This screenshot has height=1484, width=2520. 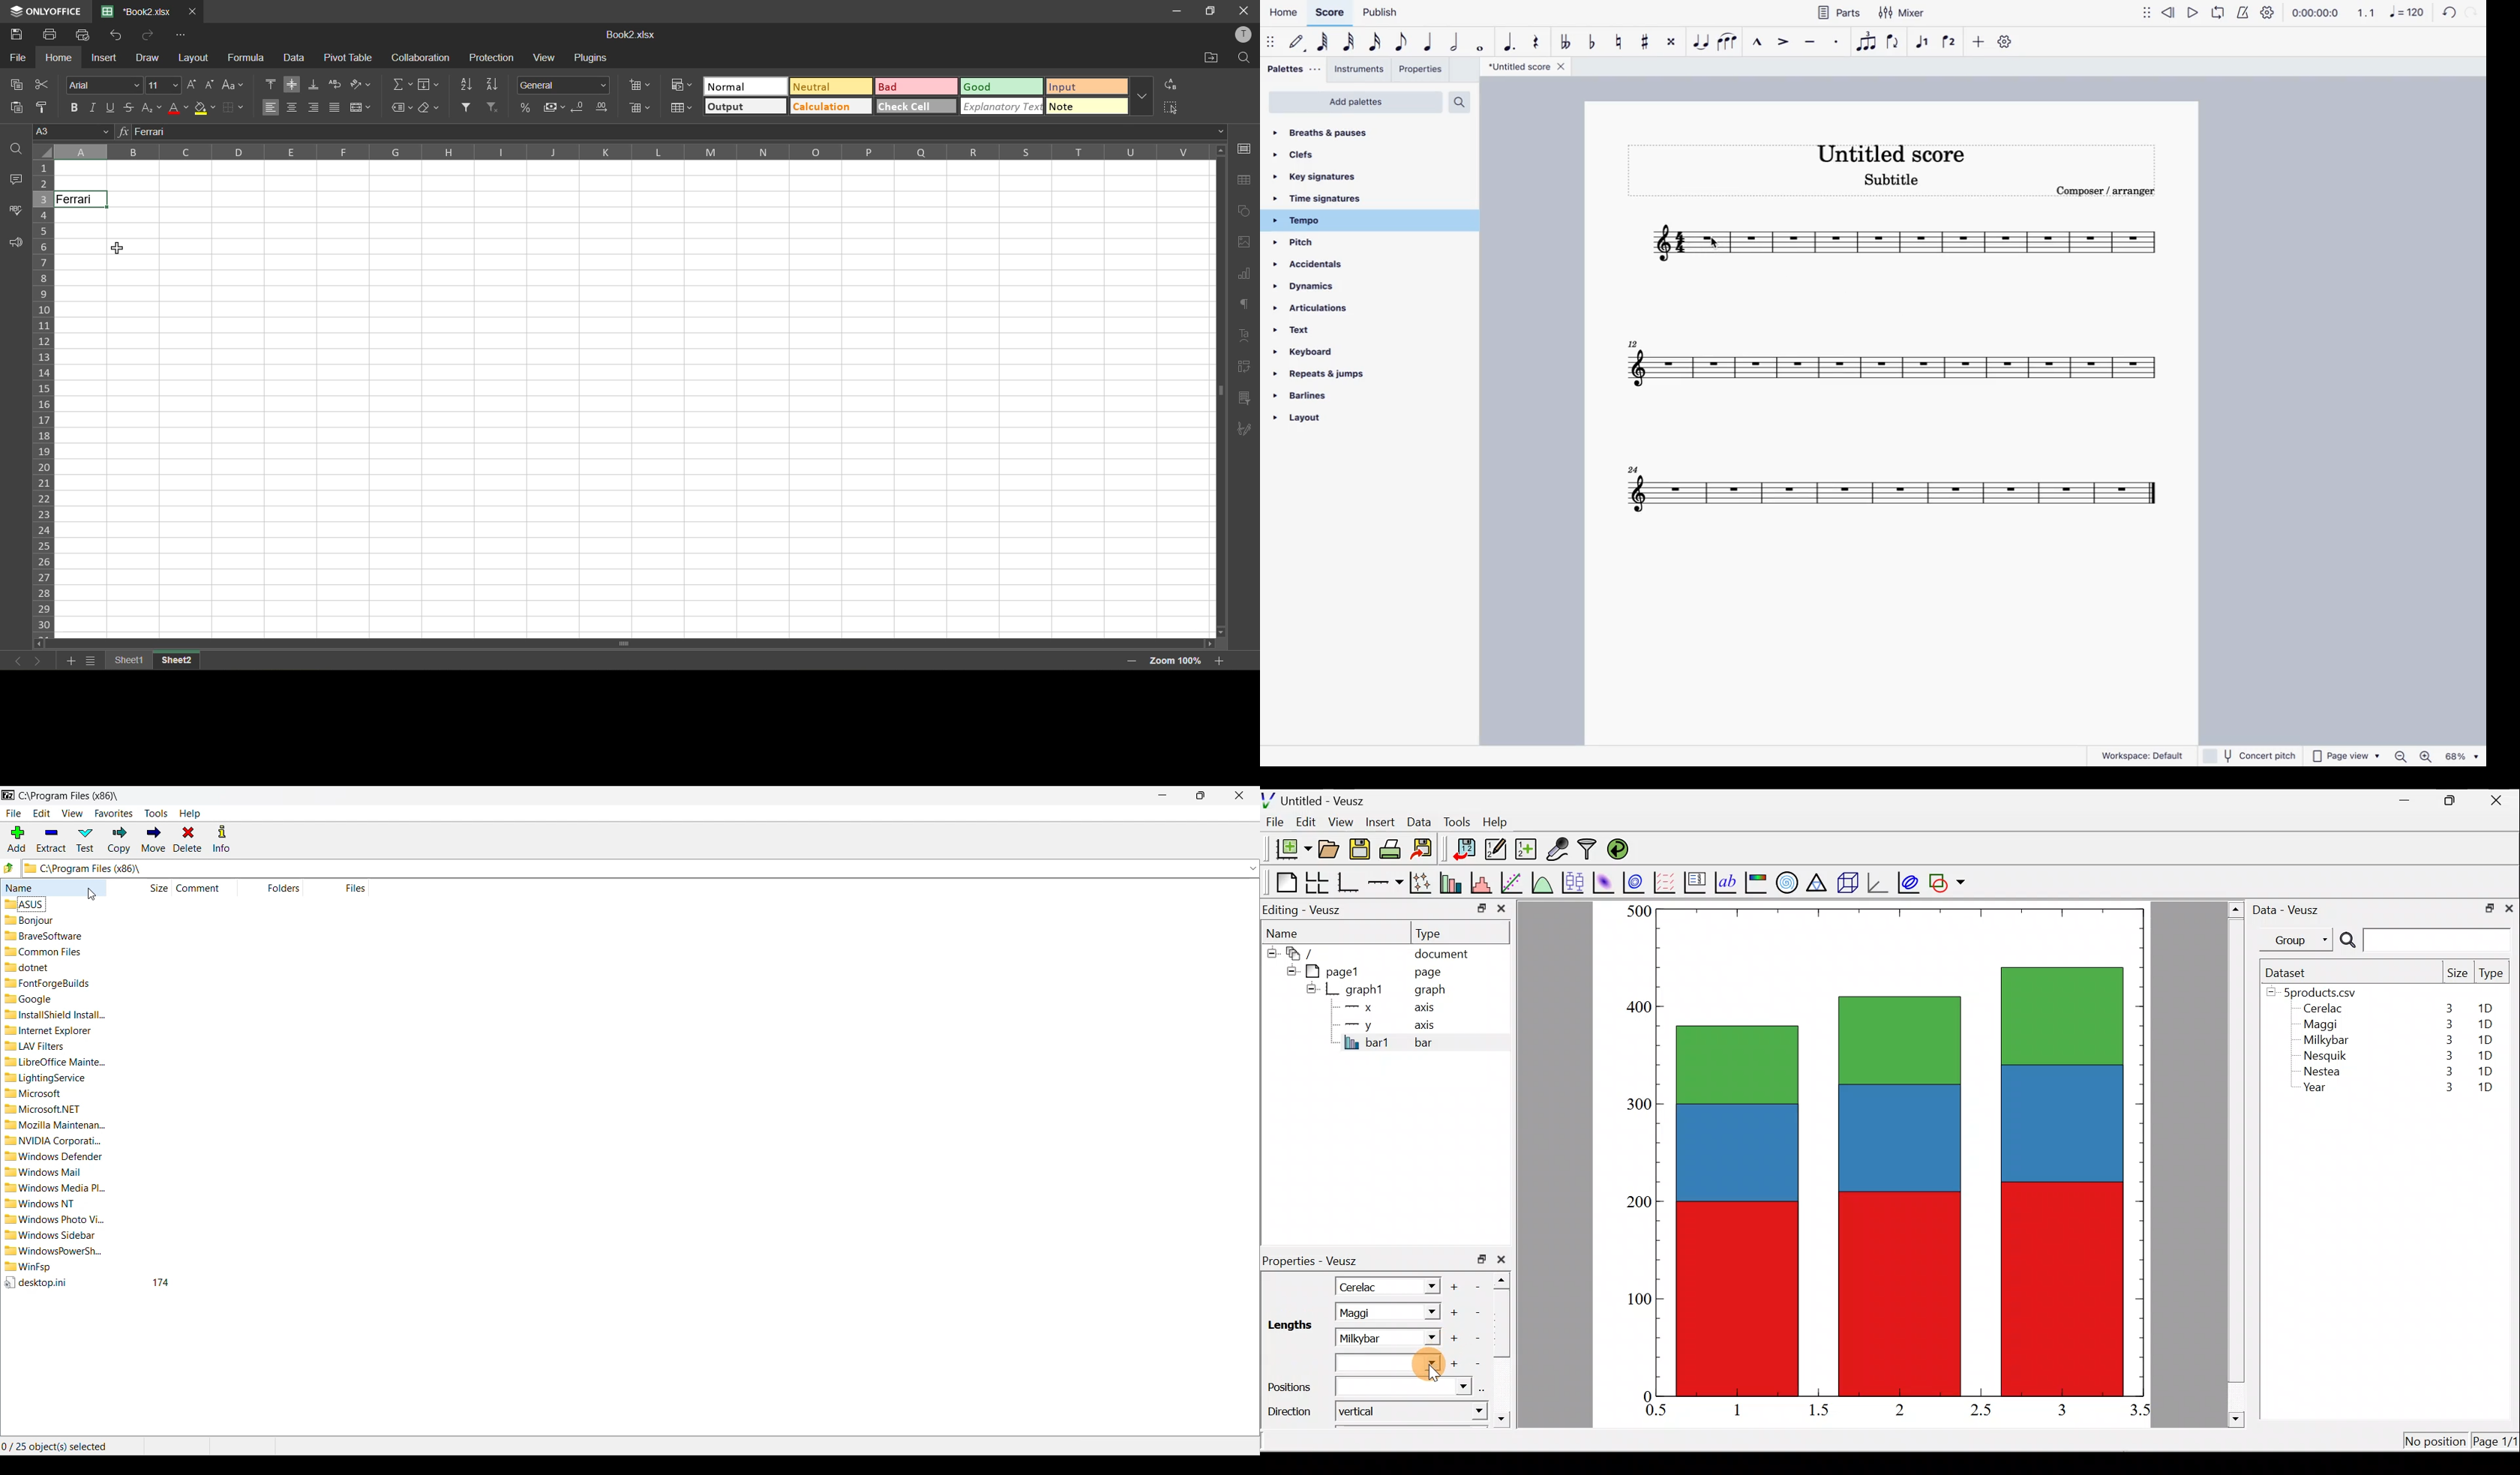 What do you see at coordinates (2322, 1071) in the screenshot?
I see `Nestea` at bounding box center [2322, 1071].